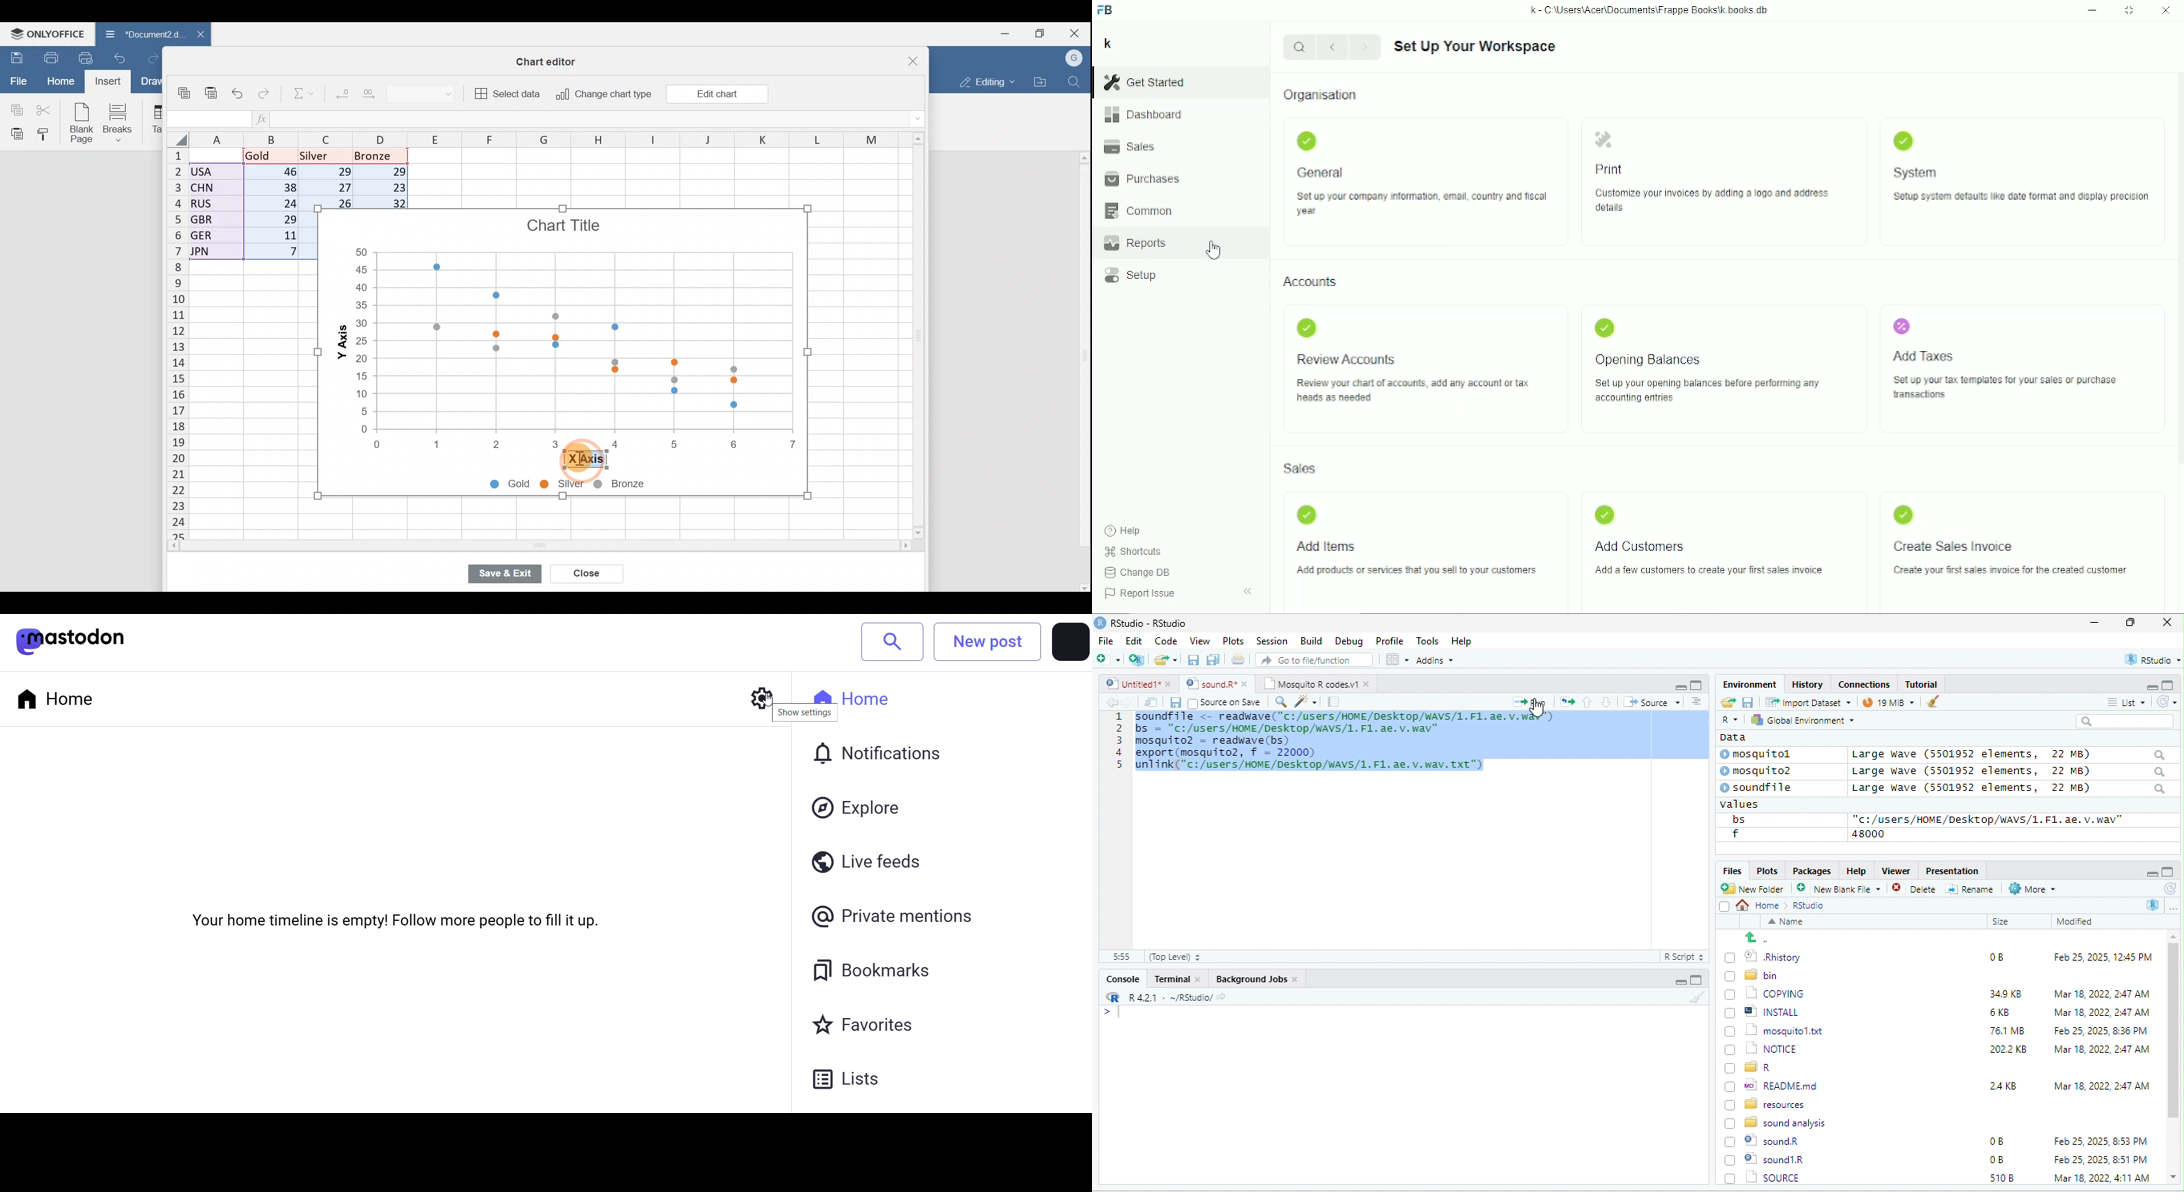 The width and height of the screenshot is (2184, 1204). I want to click on go back, so click(1763, 938).